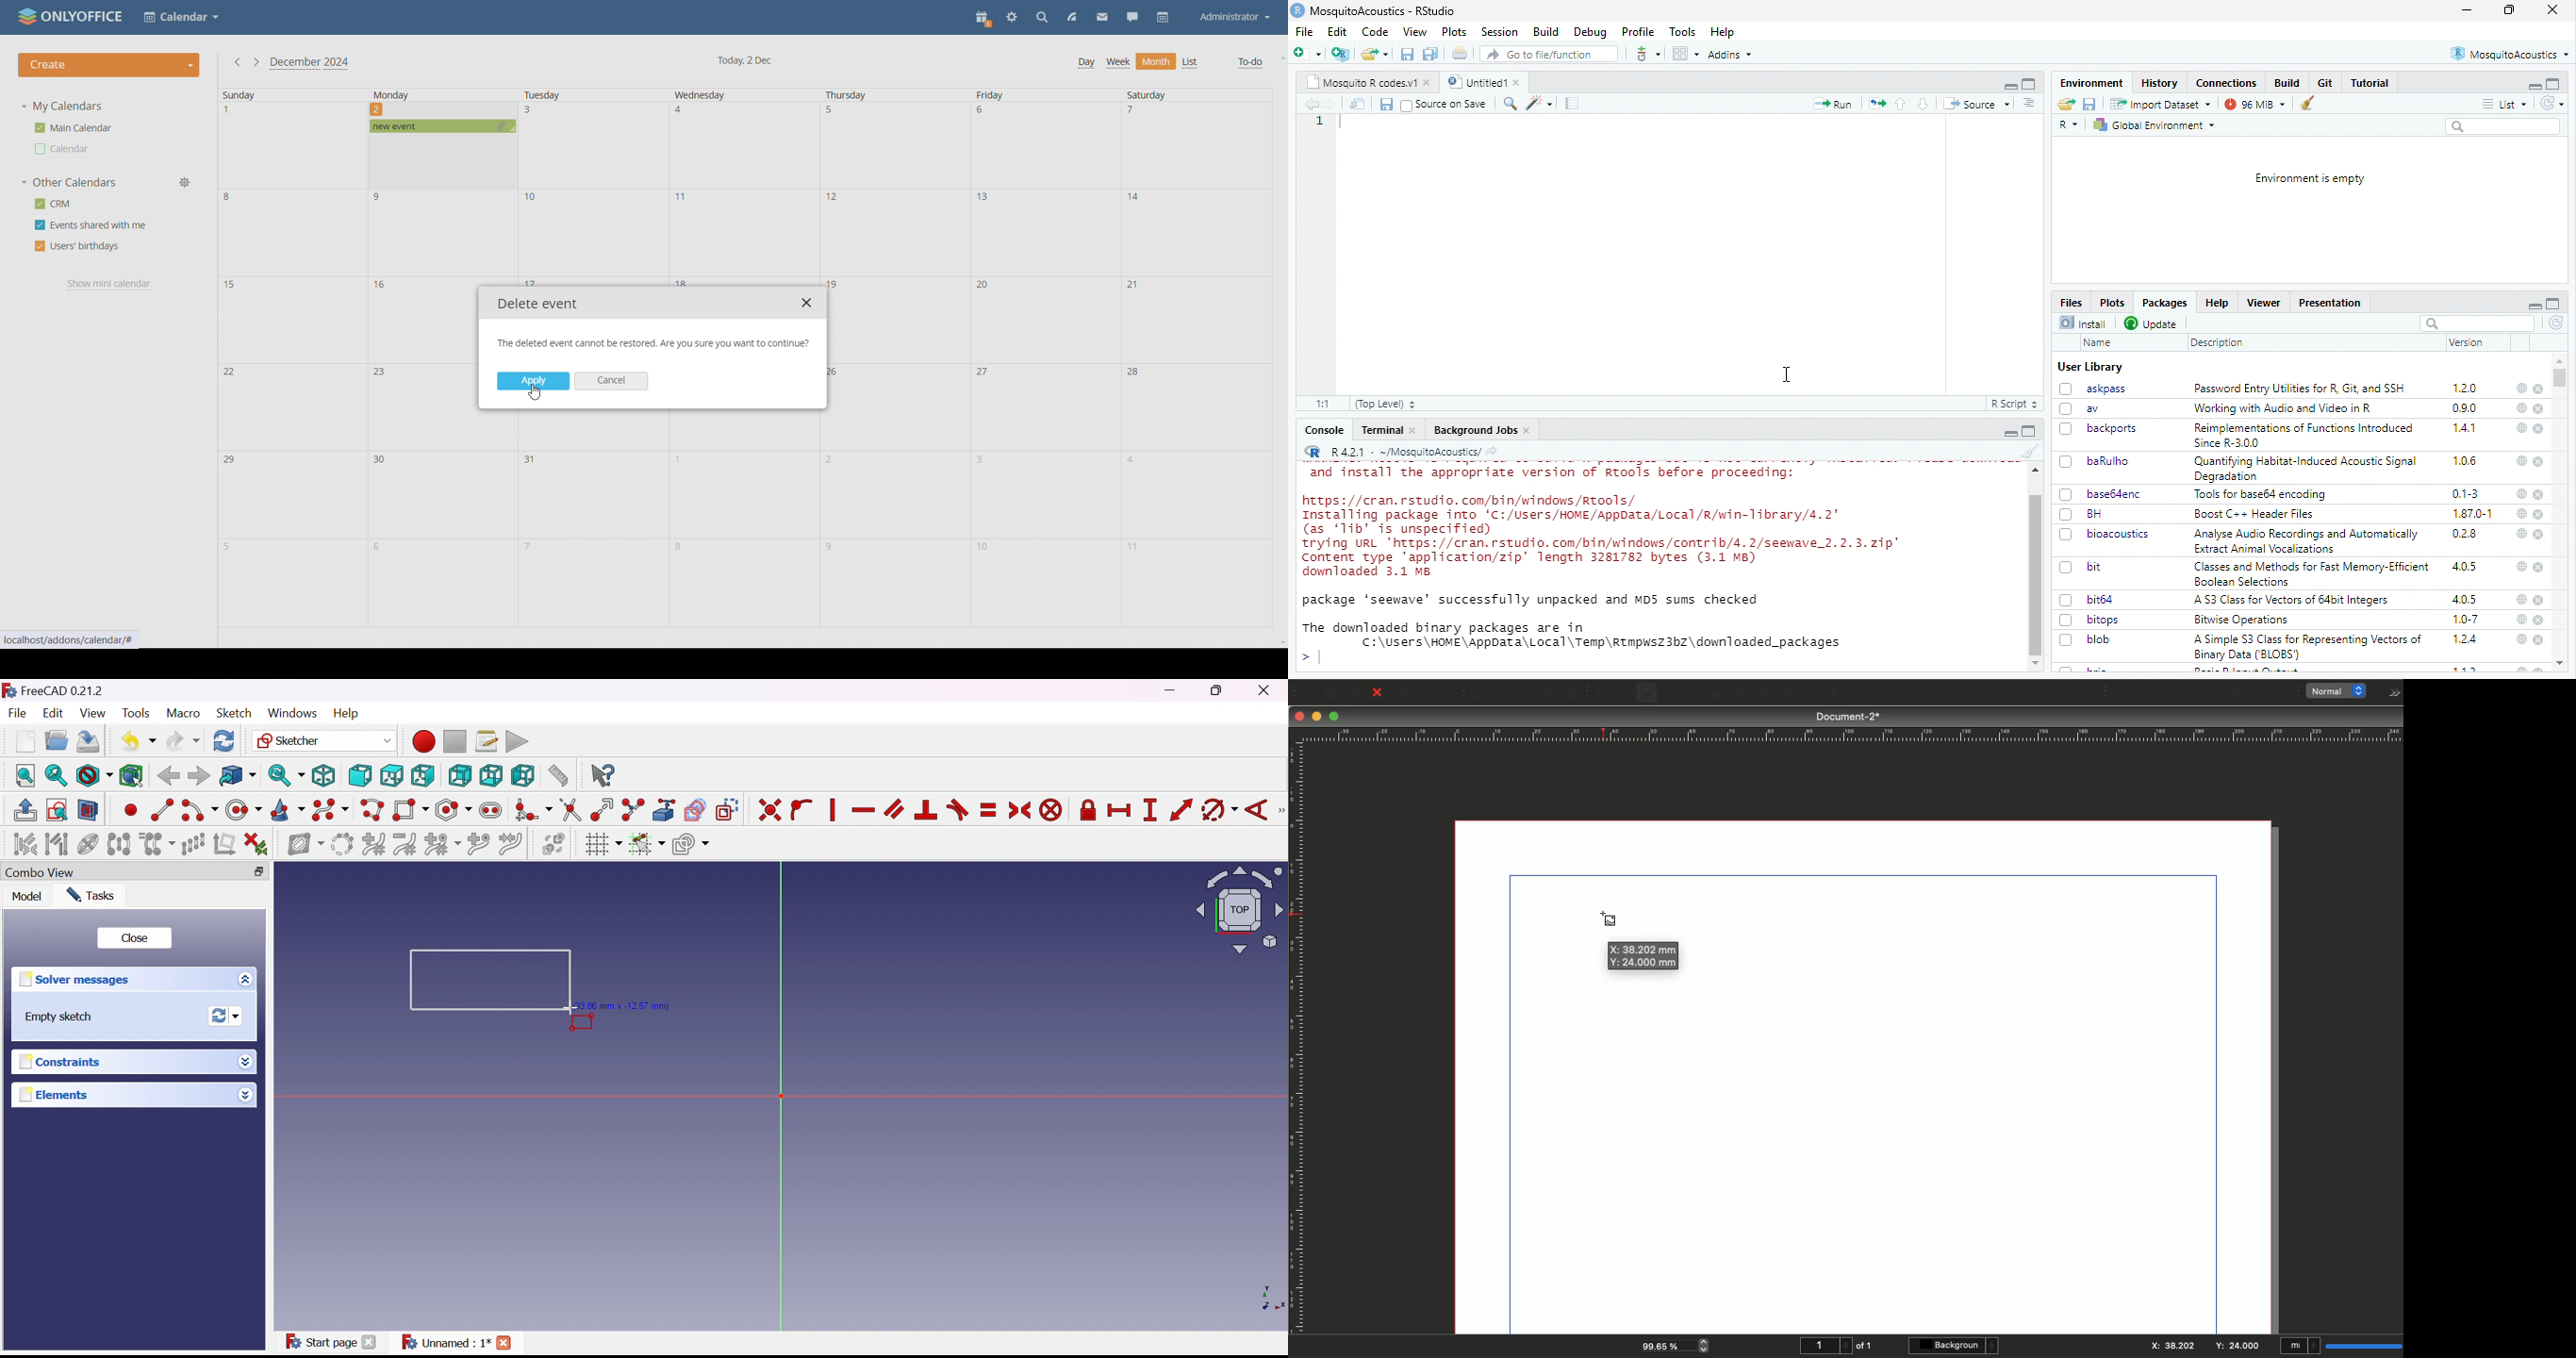  Describe the element at coordinates (2538, 409) in the screenshot. I see `close` at that location.